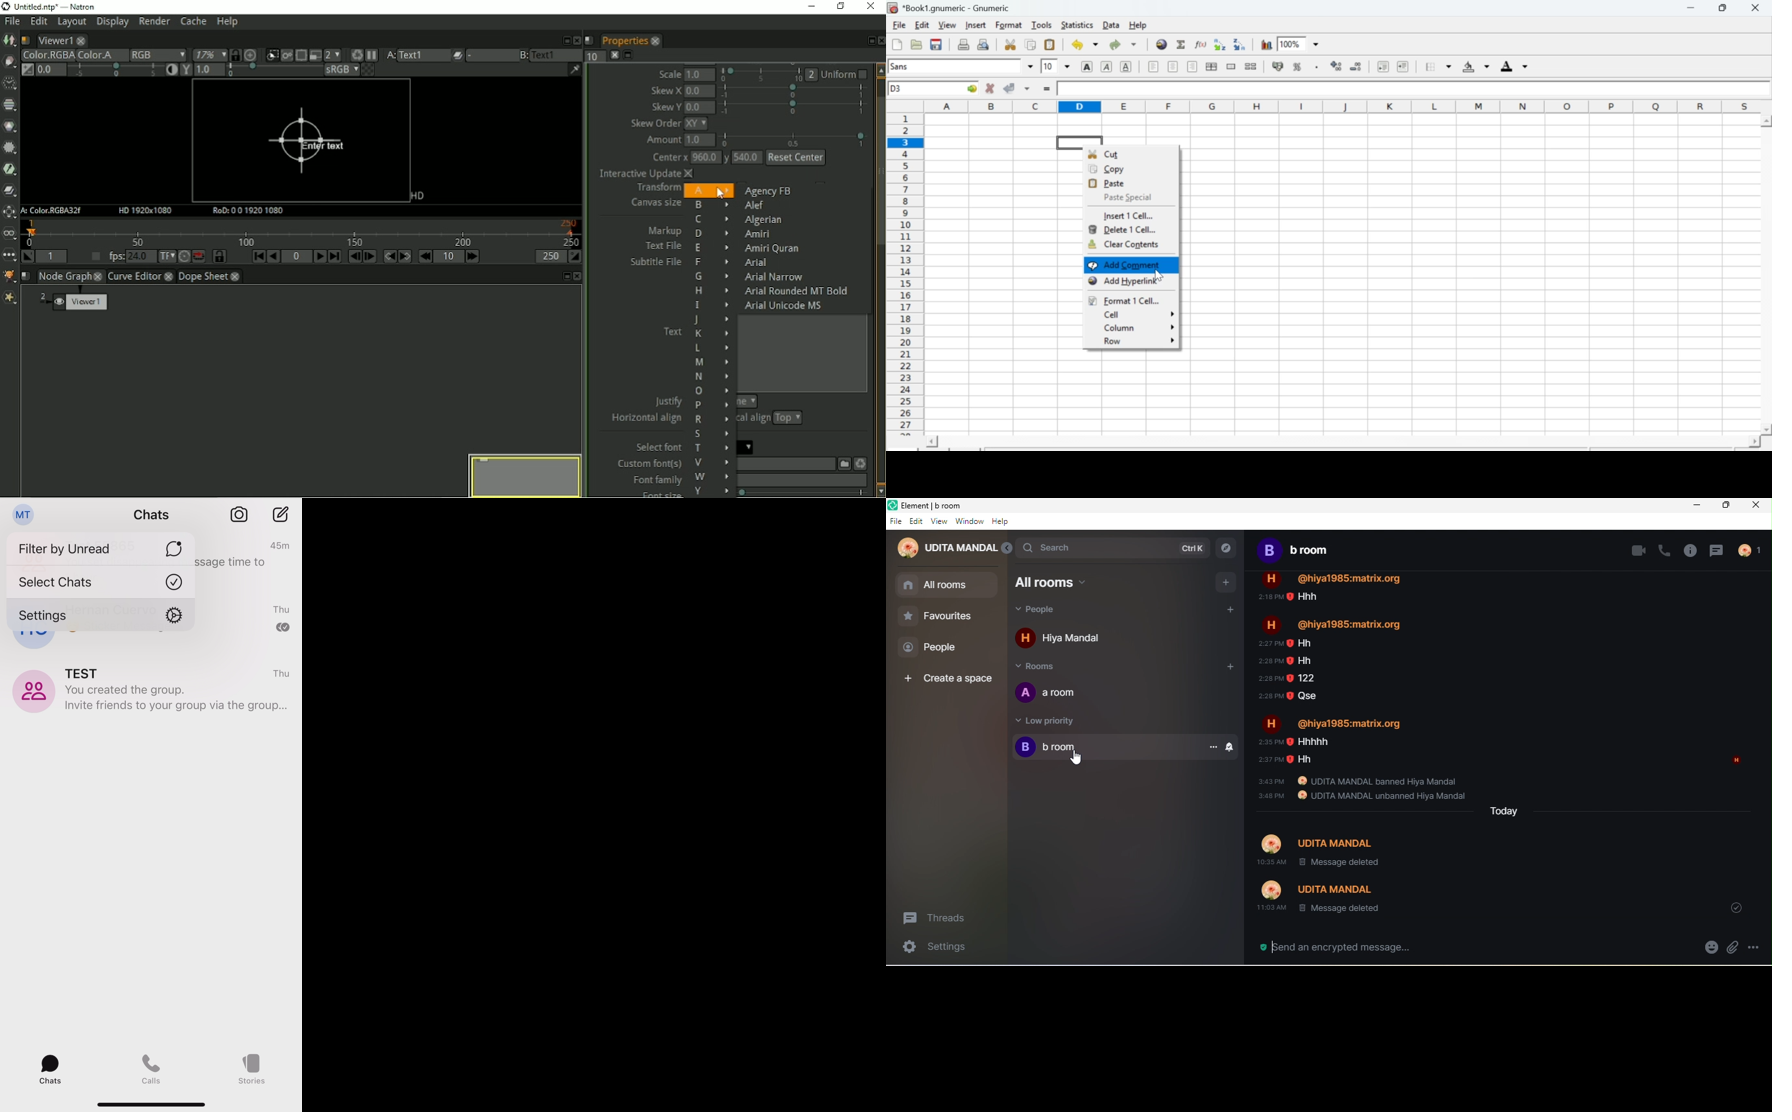  What do you see at coordinates (939, 619) in the screenshot?
I see `favourites` at bounding box center [939, 619].